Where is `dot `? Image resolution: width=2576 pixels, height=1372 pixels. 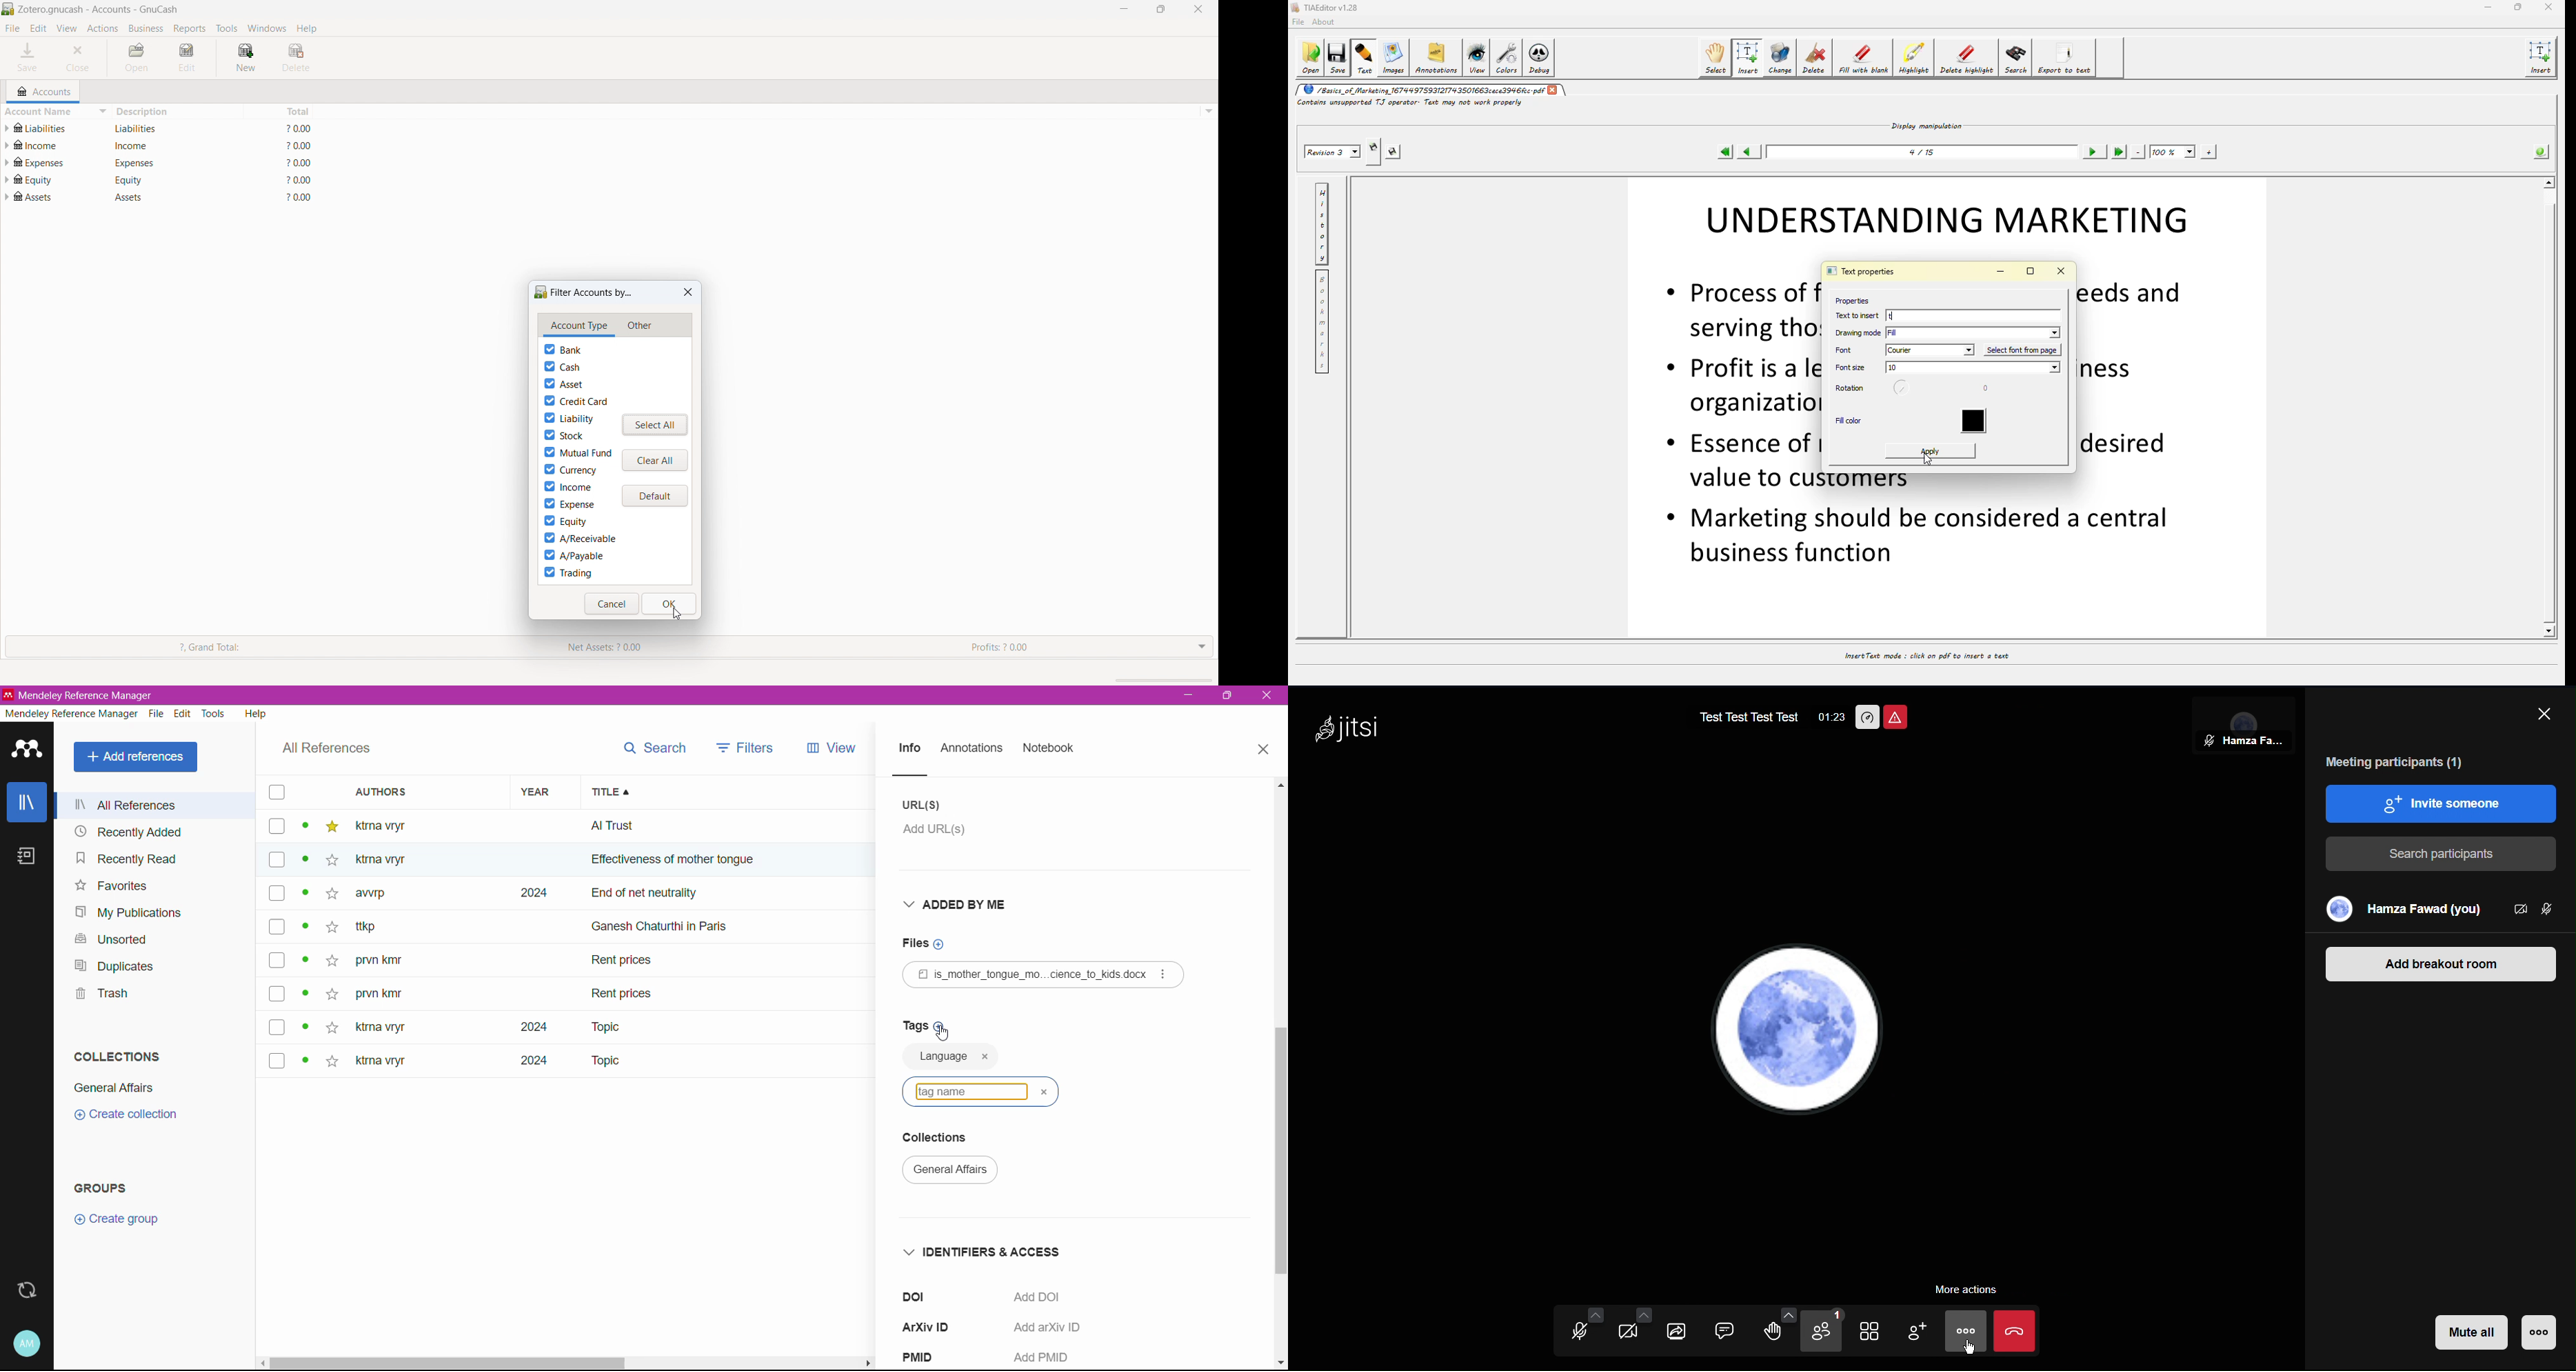
dot  is located at coordinates (301, 864).